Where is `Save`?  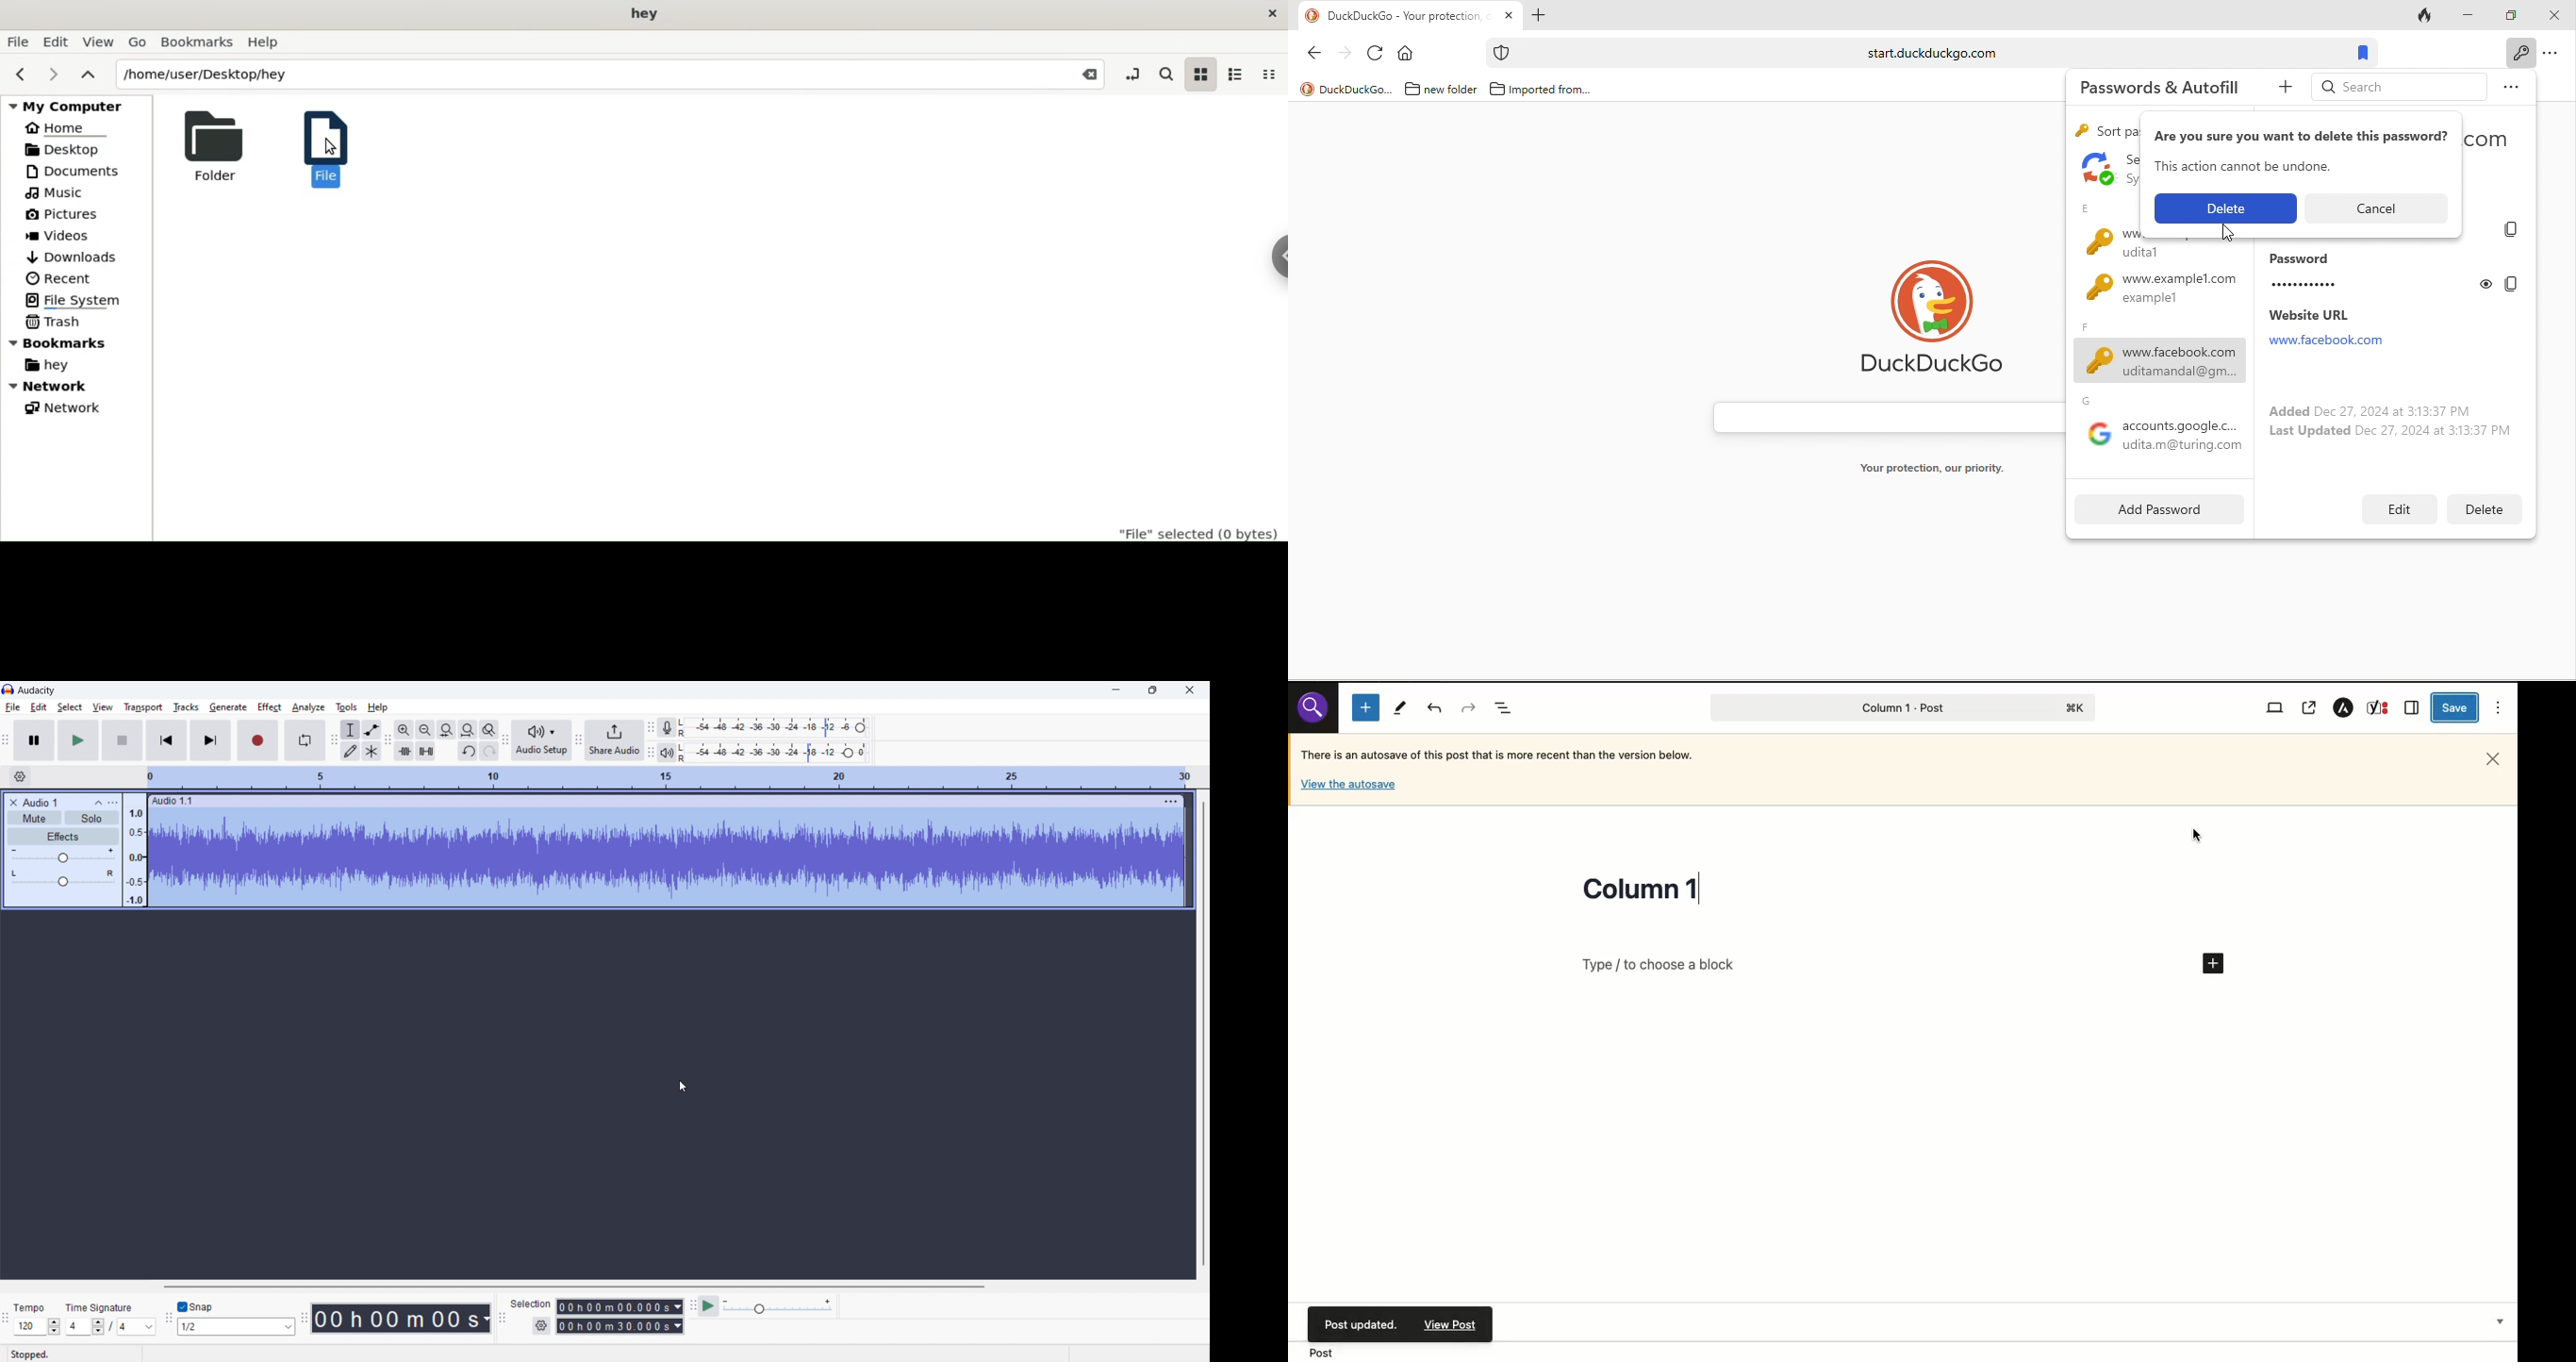
Save is located at coordinates (2455, 708).